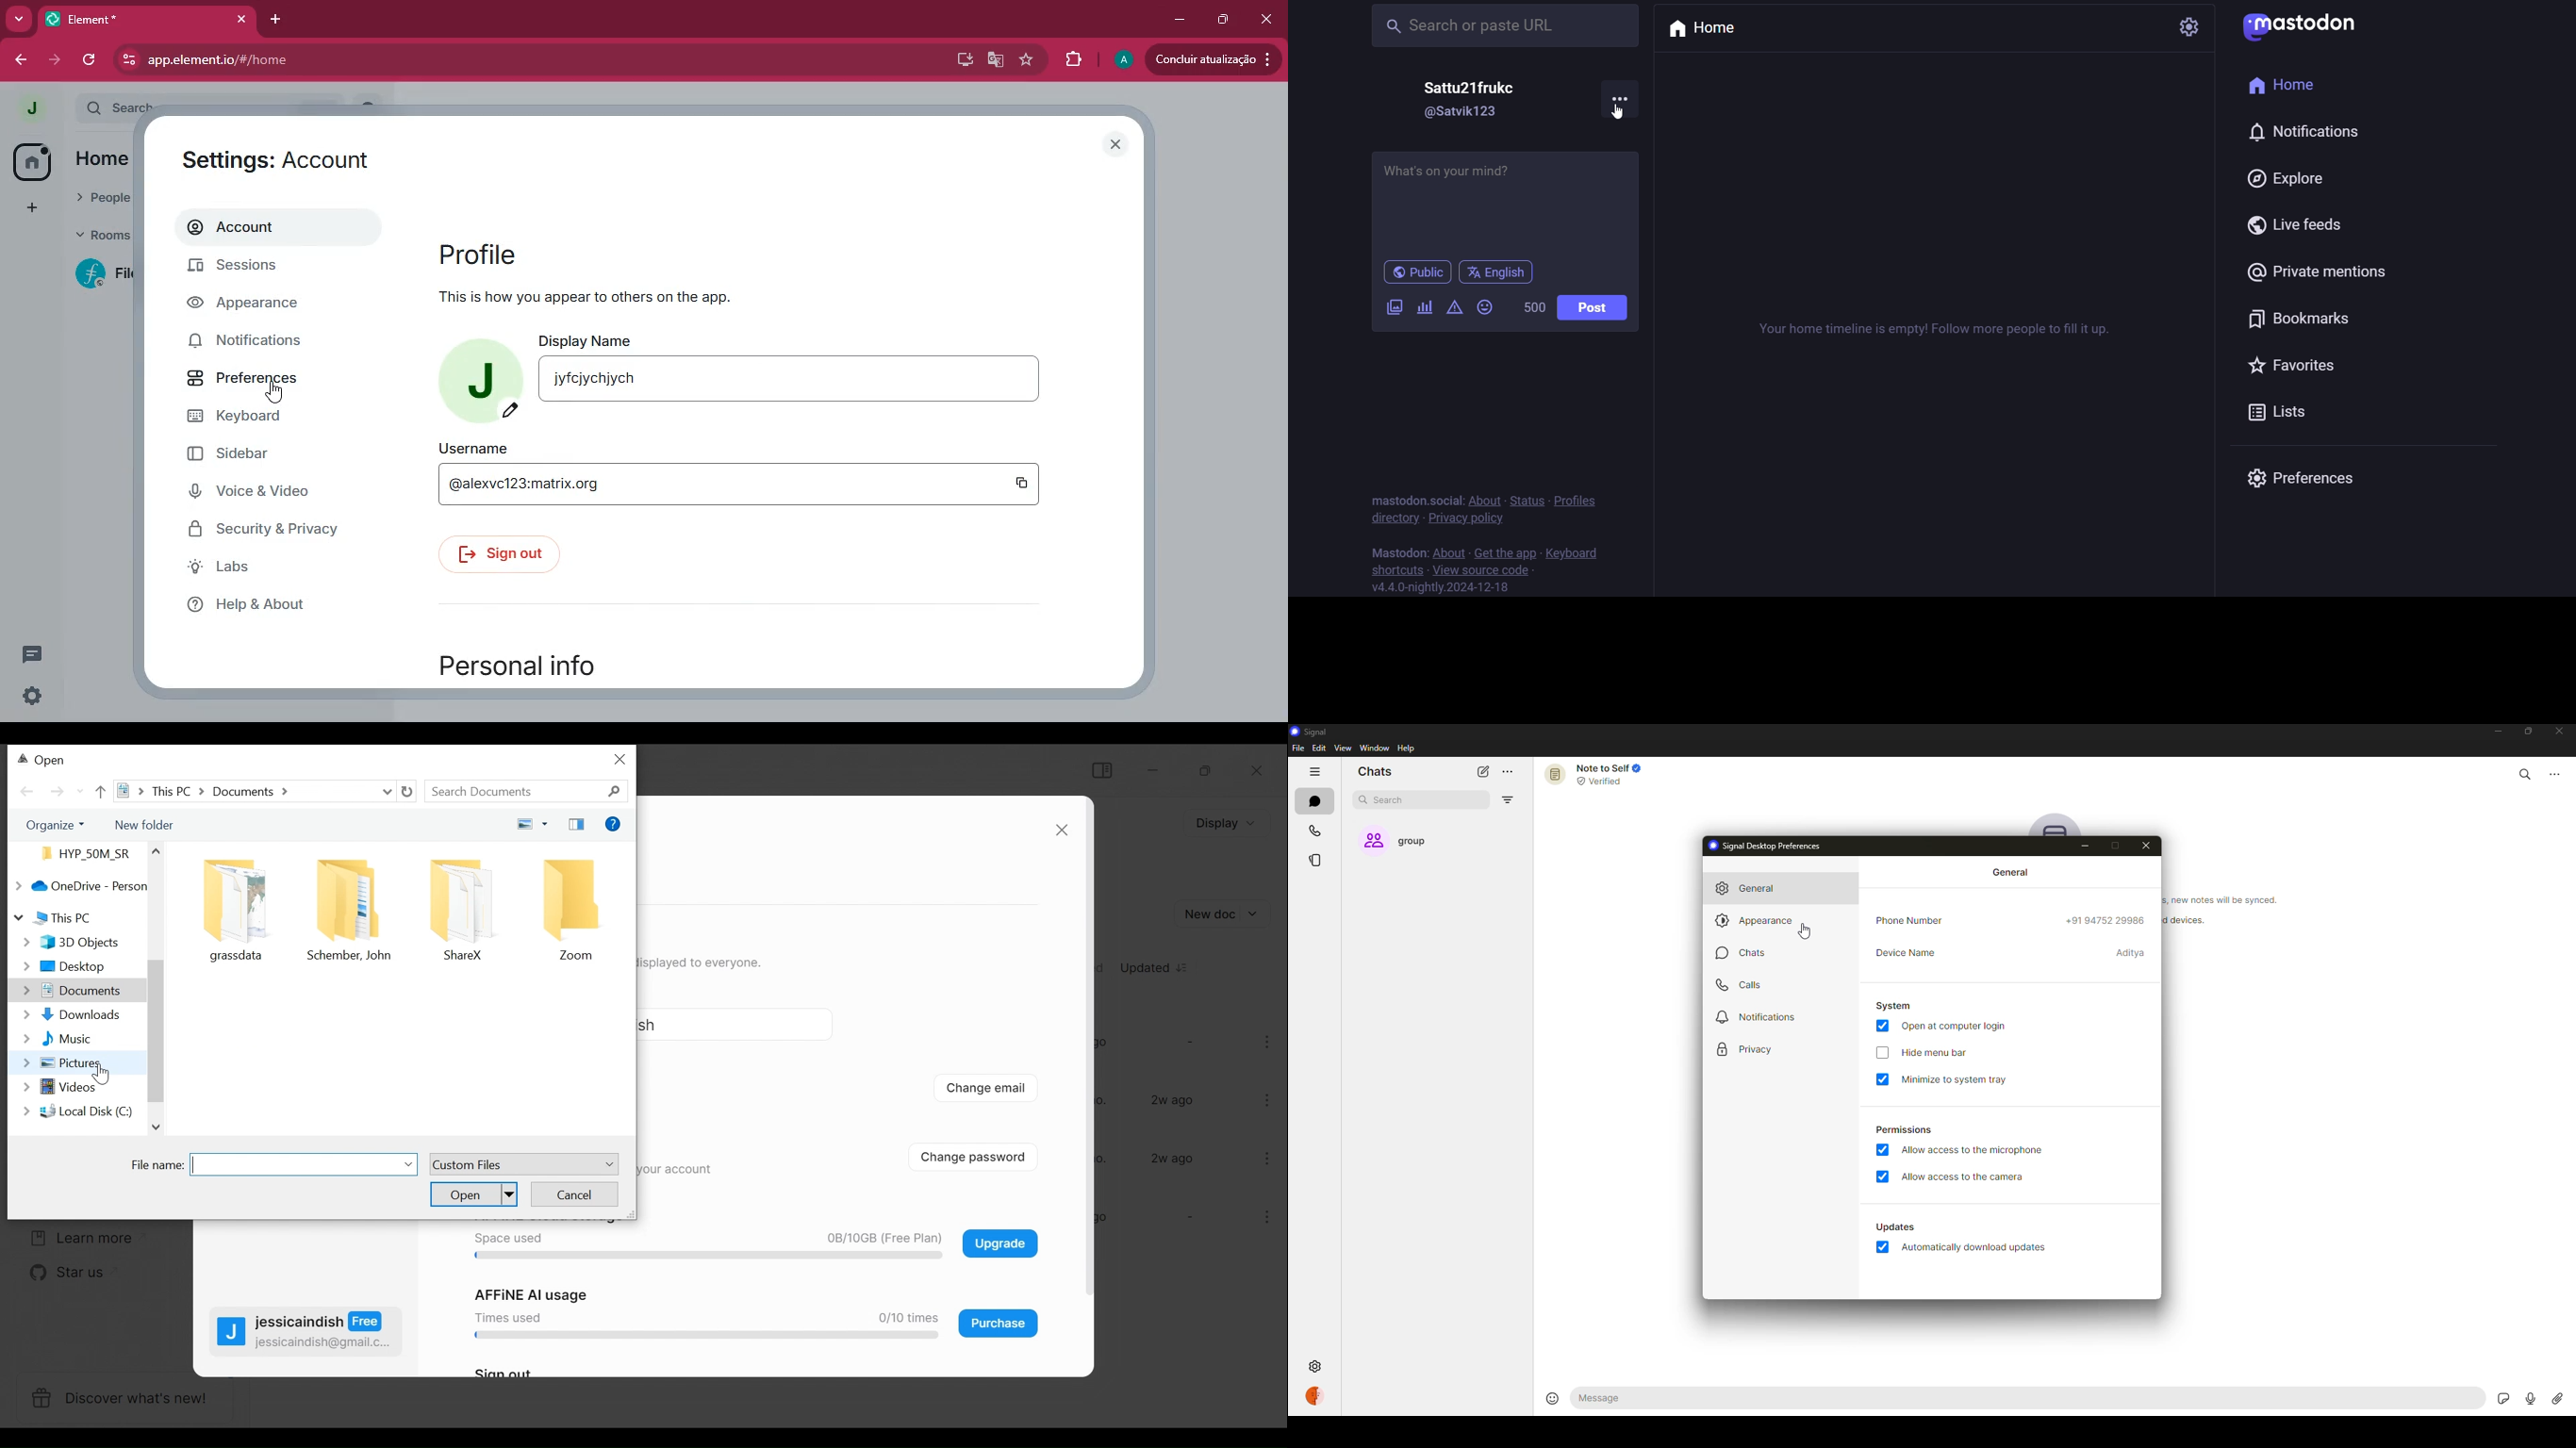  Describe the element at coordinates (31, 108) in the screenshot. I see `profile picture` at that location.